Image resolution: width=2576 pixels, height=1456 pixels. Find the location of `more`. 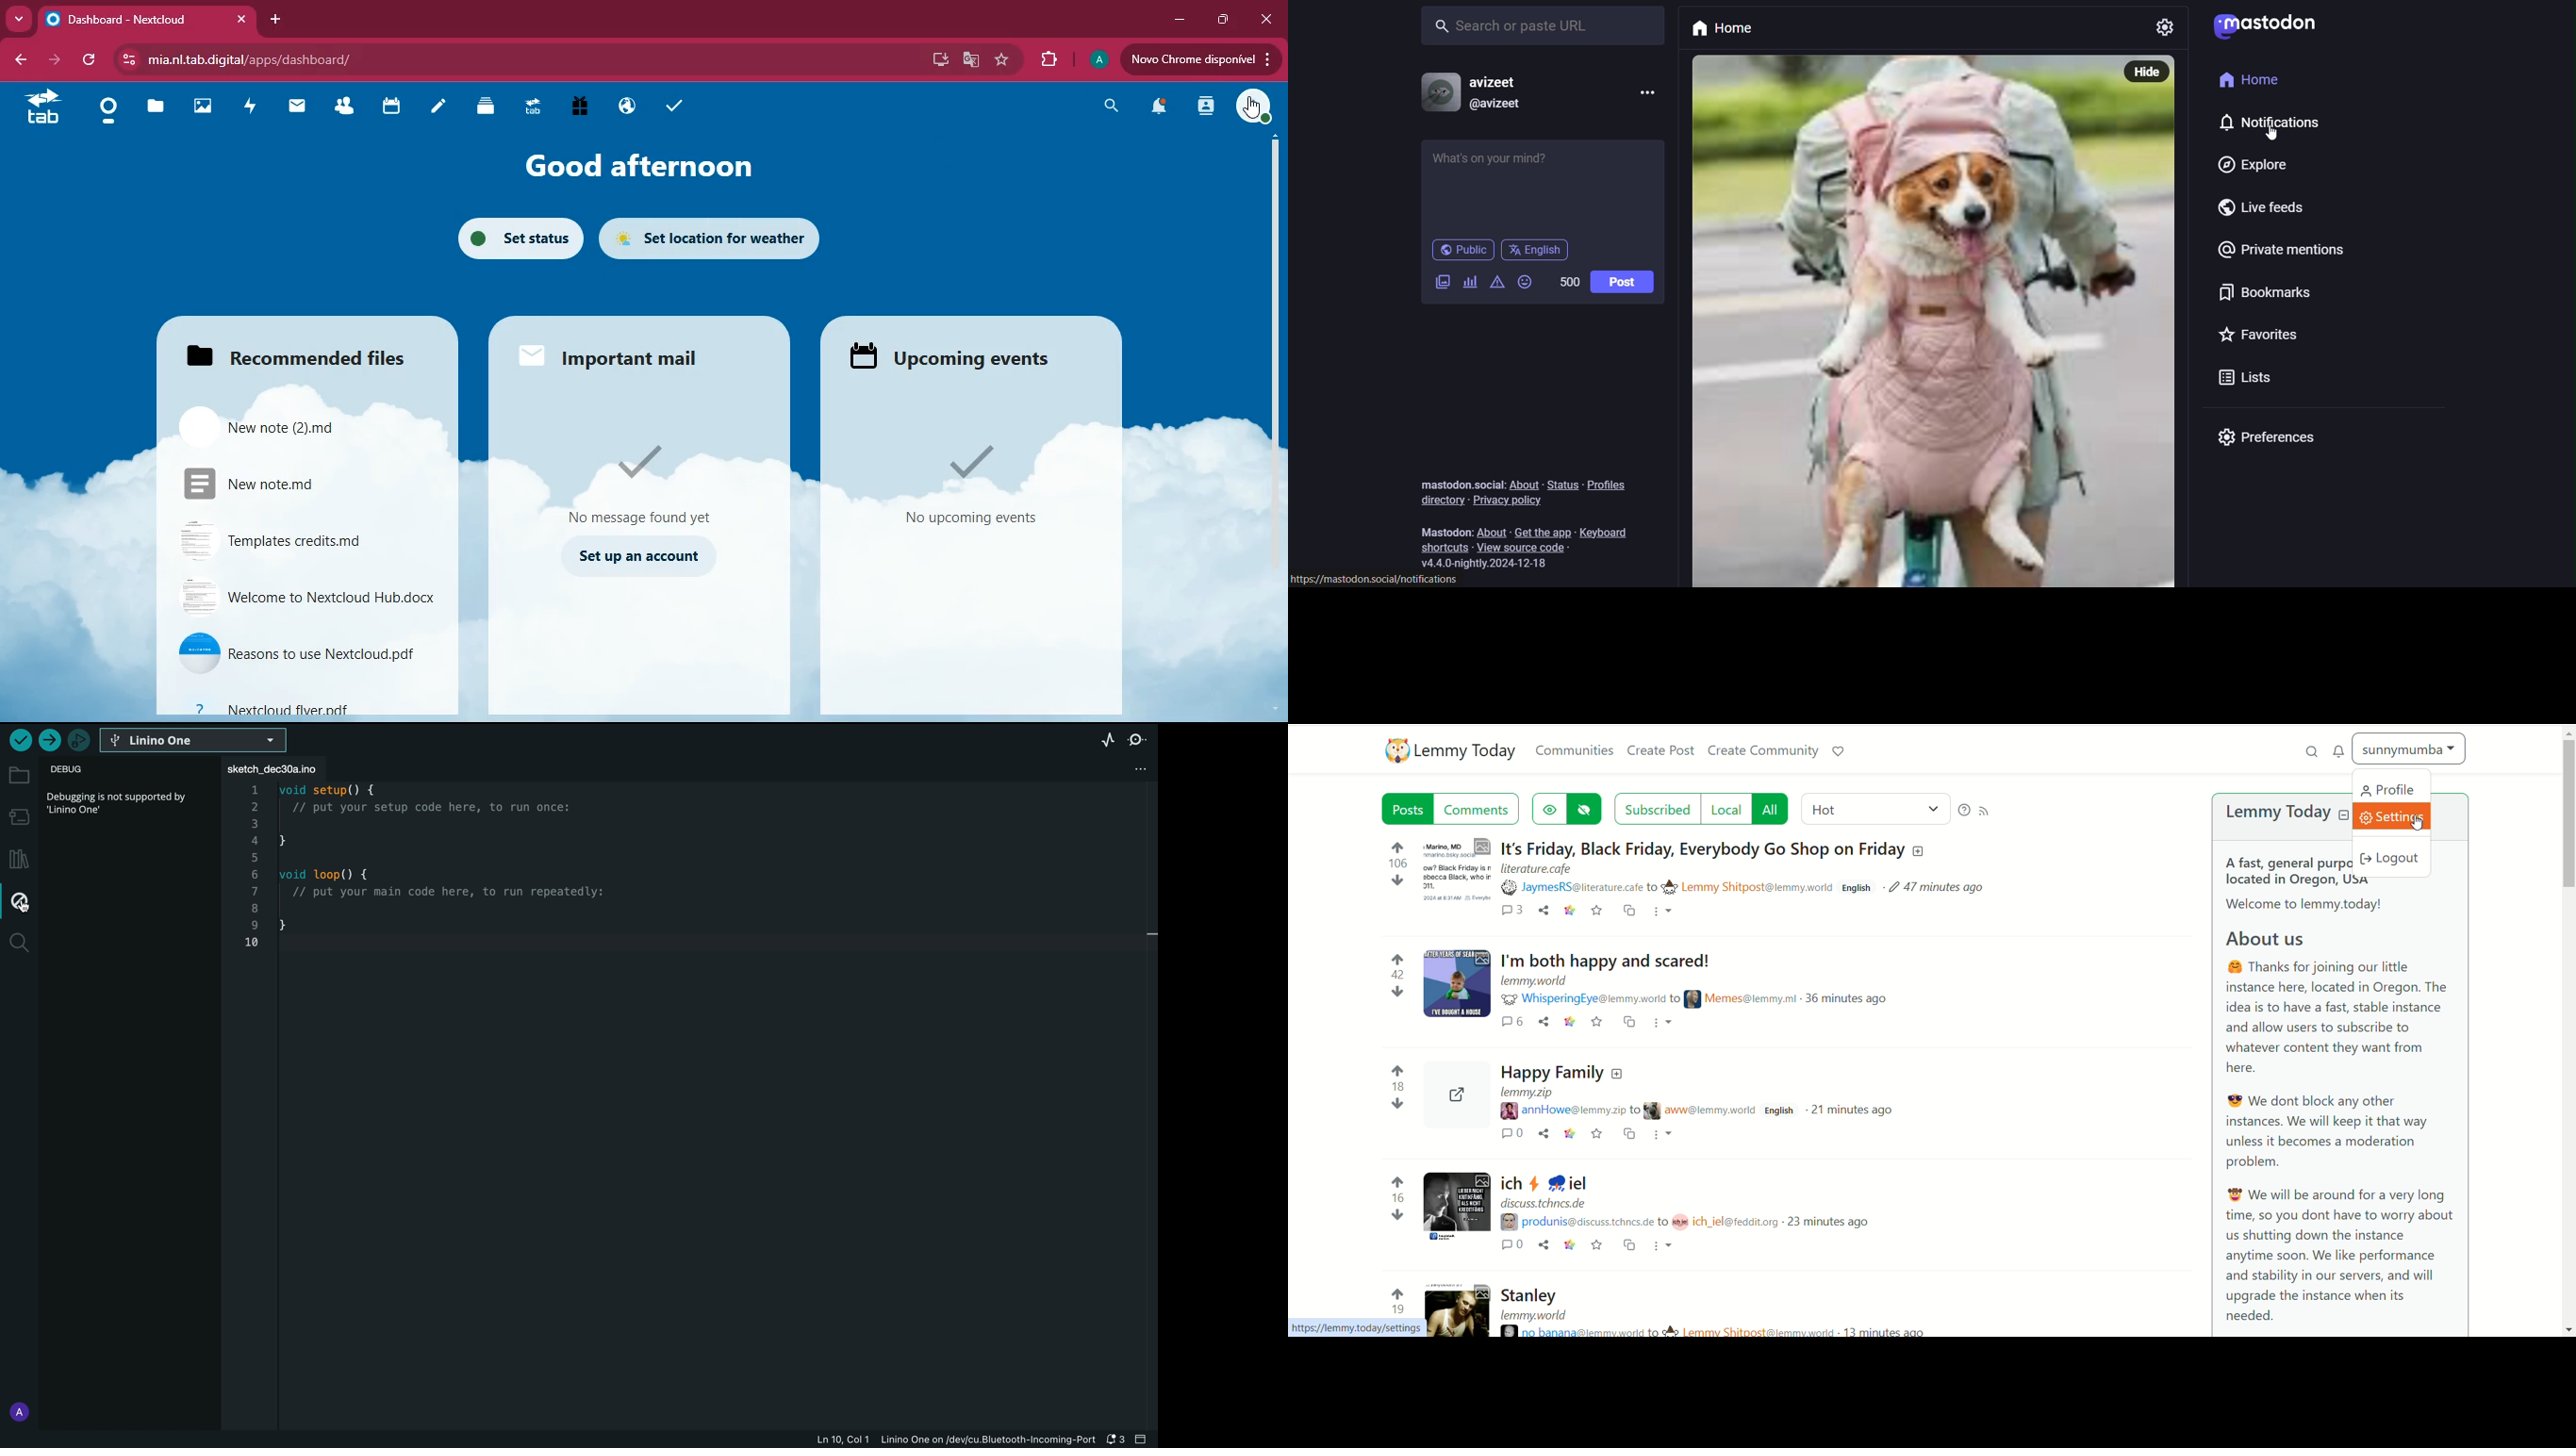

more is located at coordinates (18, 20).